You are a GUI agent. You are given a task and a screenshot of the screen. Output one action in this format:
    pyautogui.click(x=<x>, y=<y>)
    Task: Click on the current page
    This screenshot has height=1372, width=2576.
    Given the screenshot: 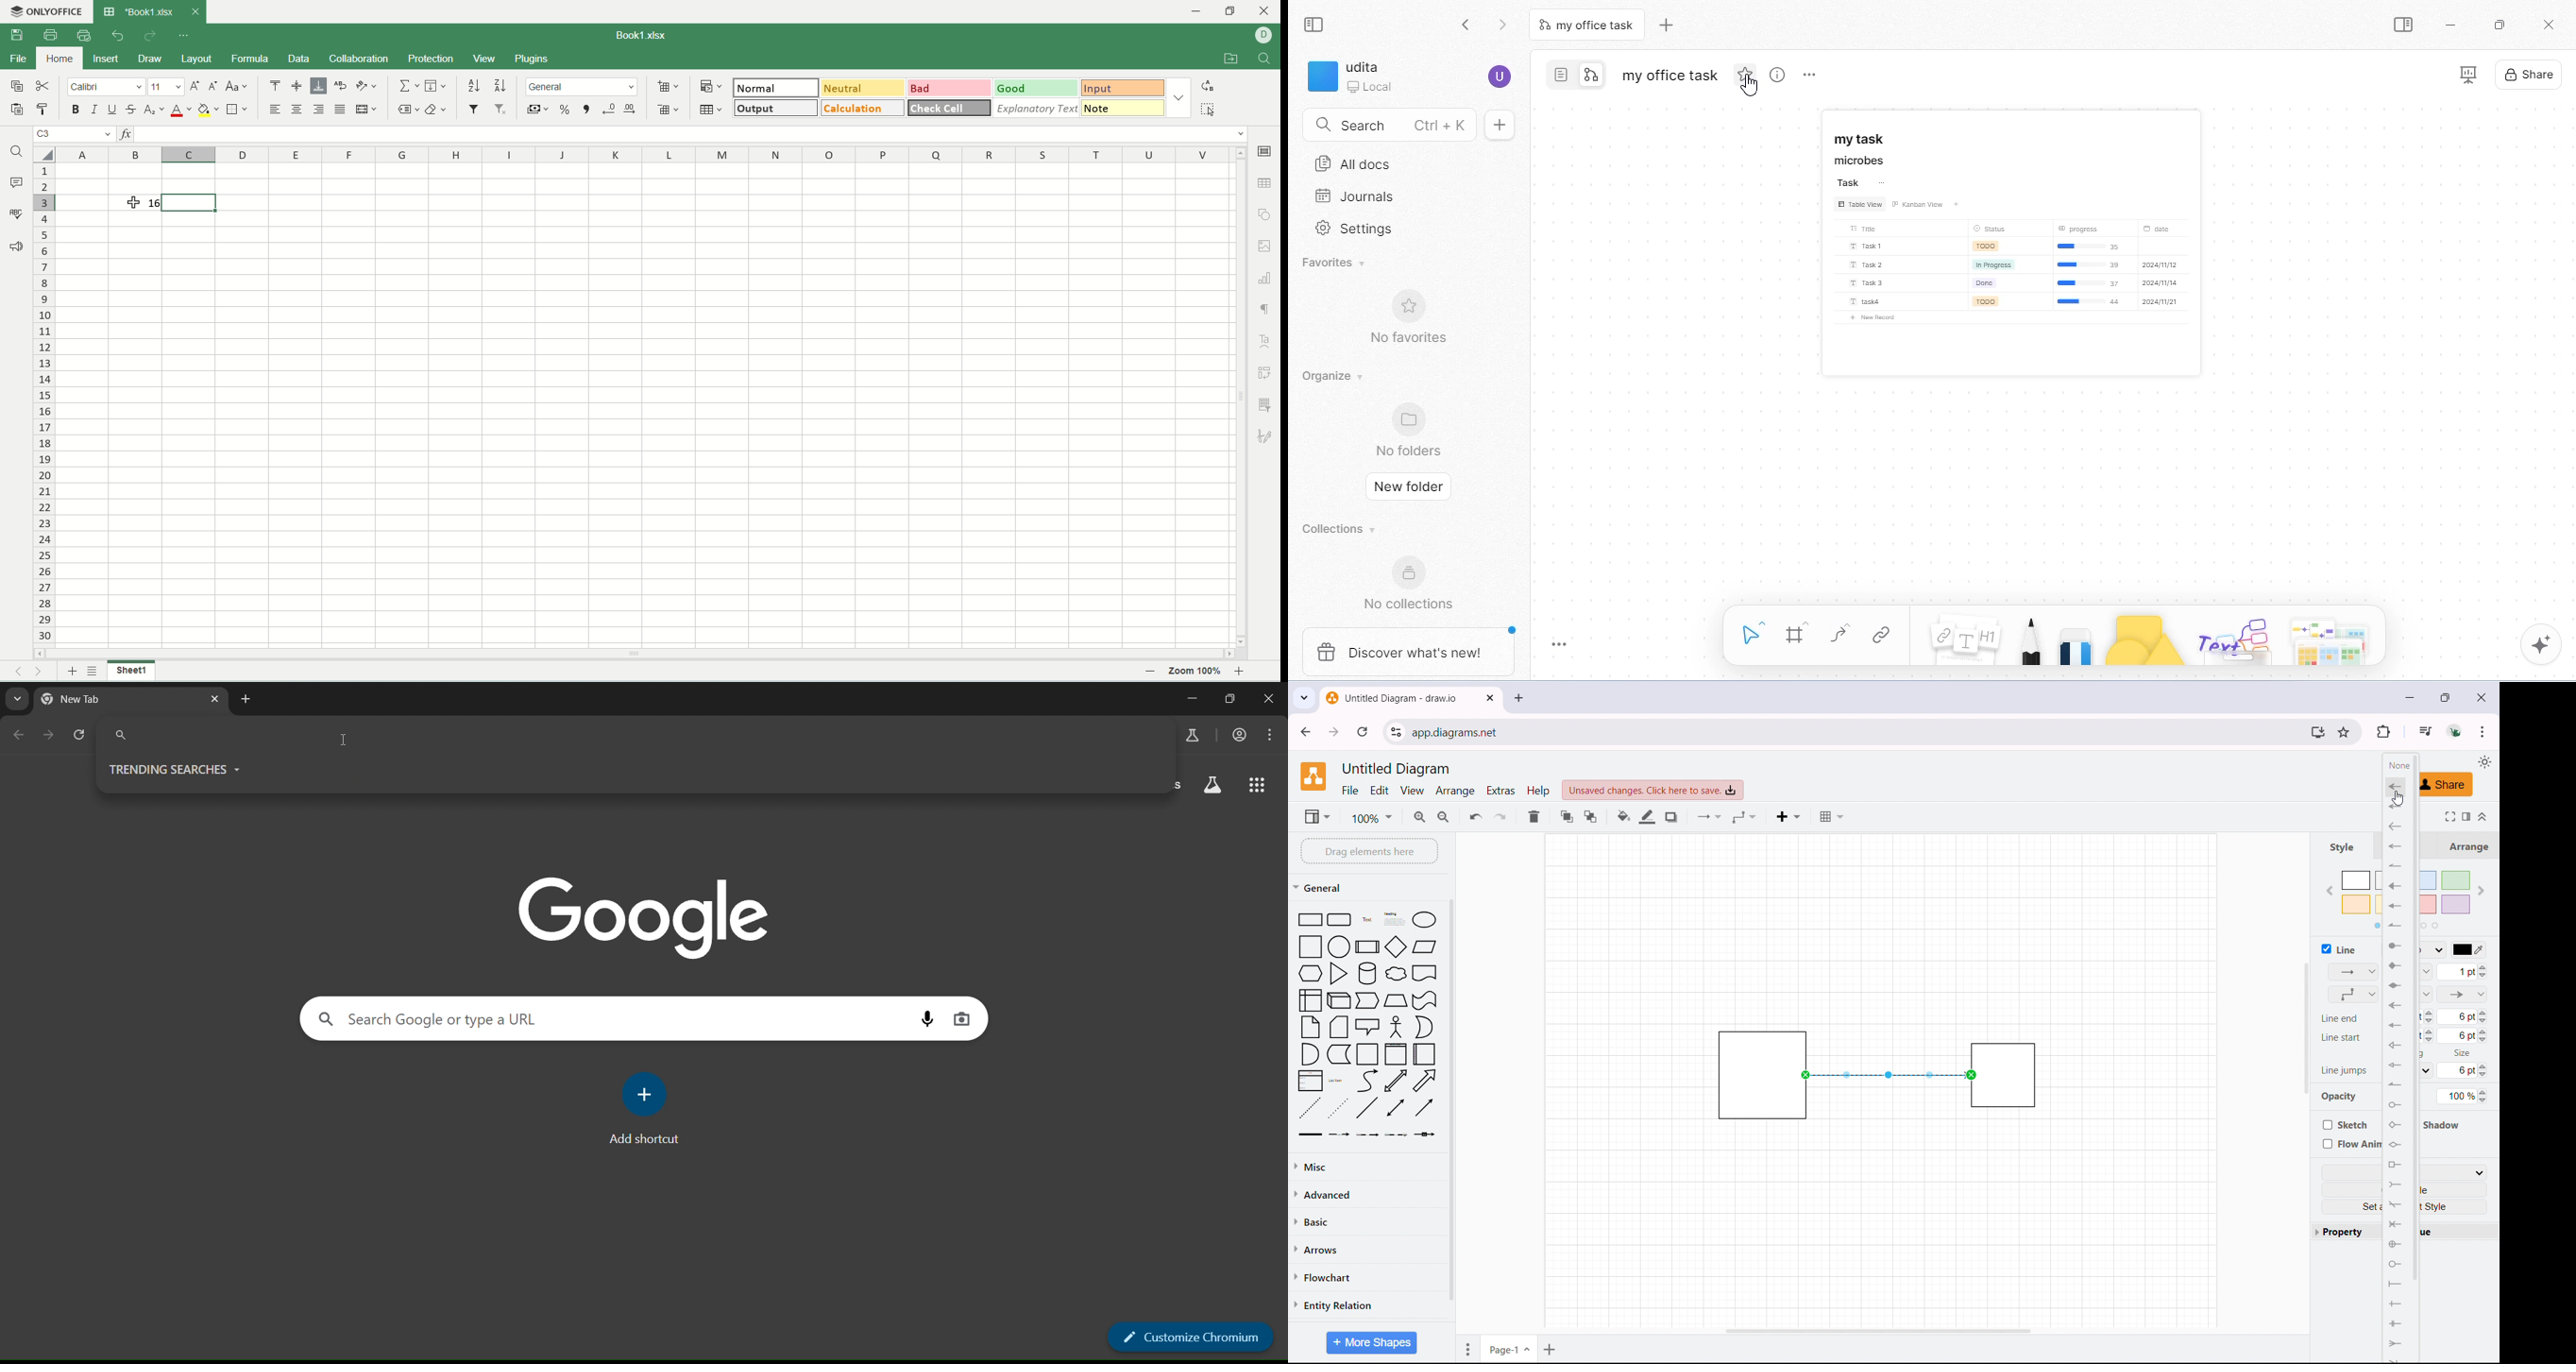 What is the action you would take?
    pyautogui.click(x=1509, y=1347)
    